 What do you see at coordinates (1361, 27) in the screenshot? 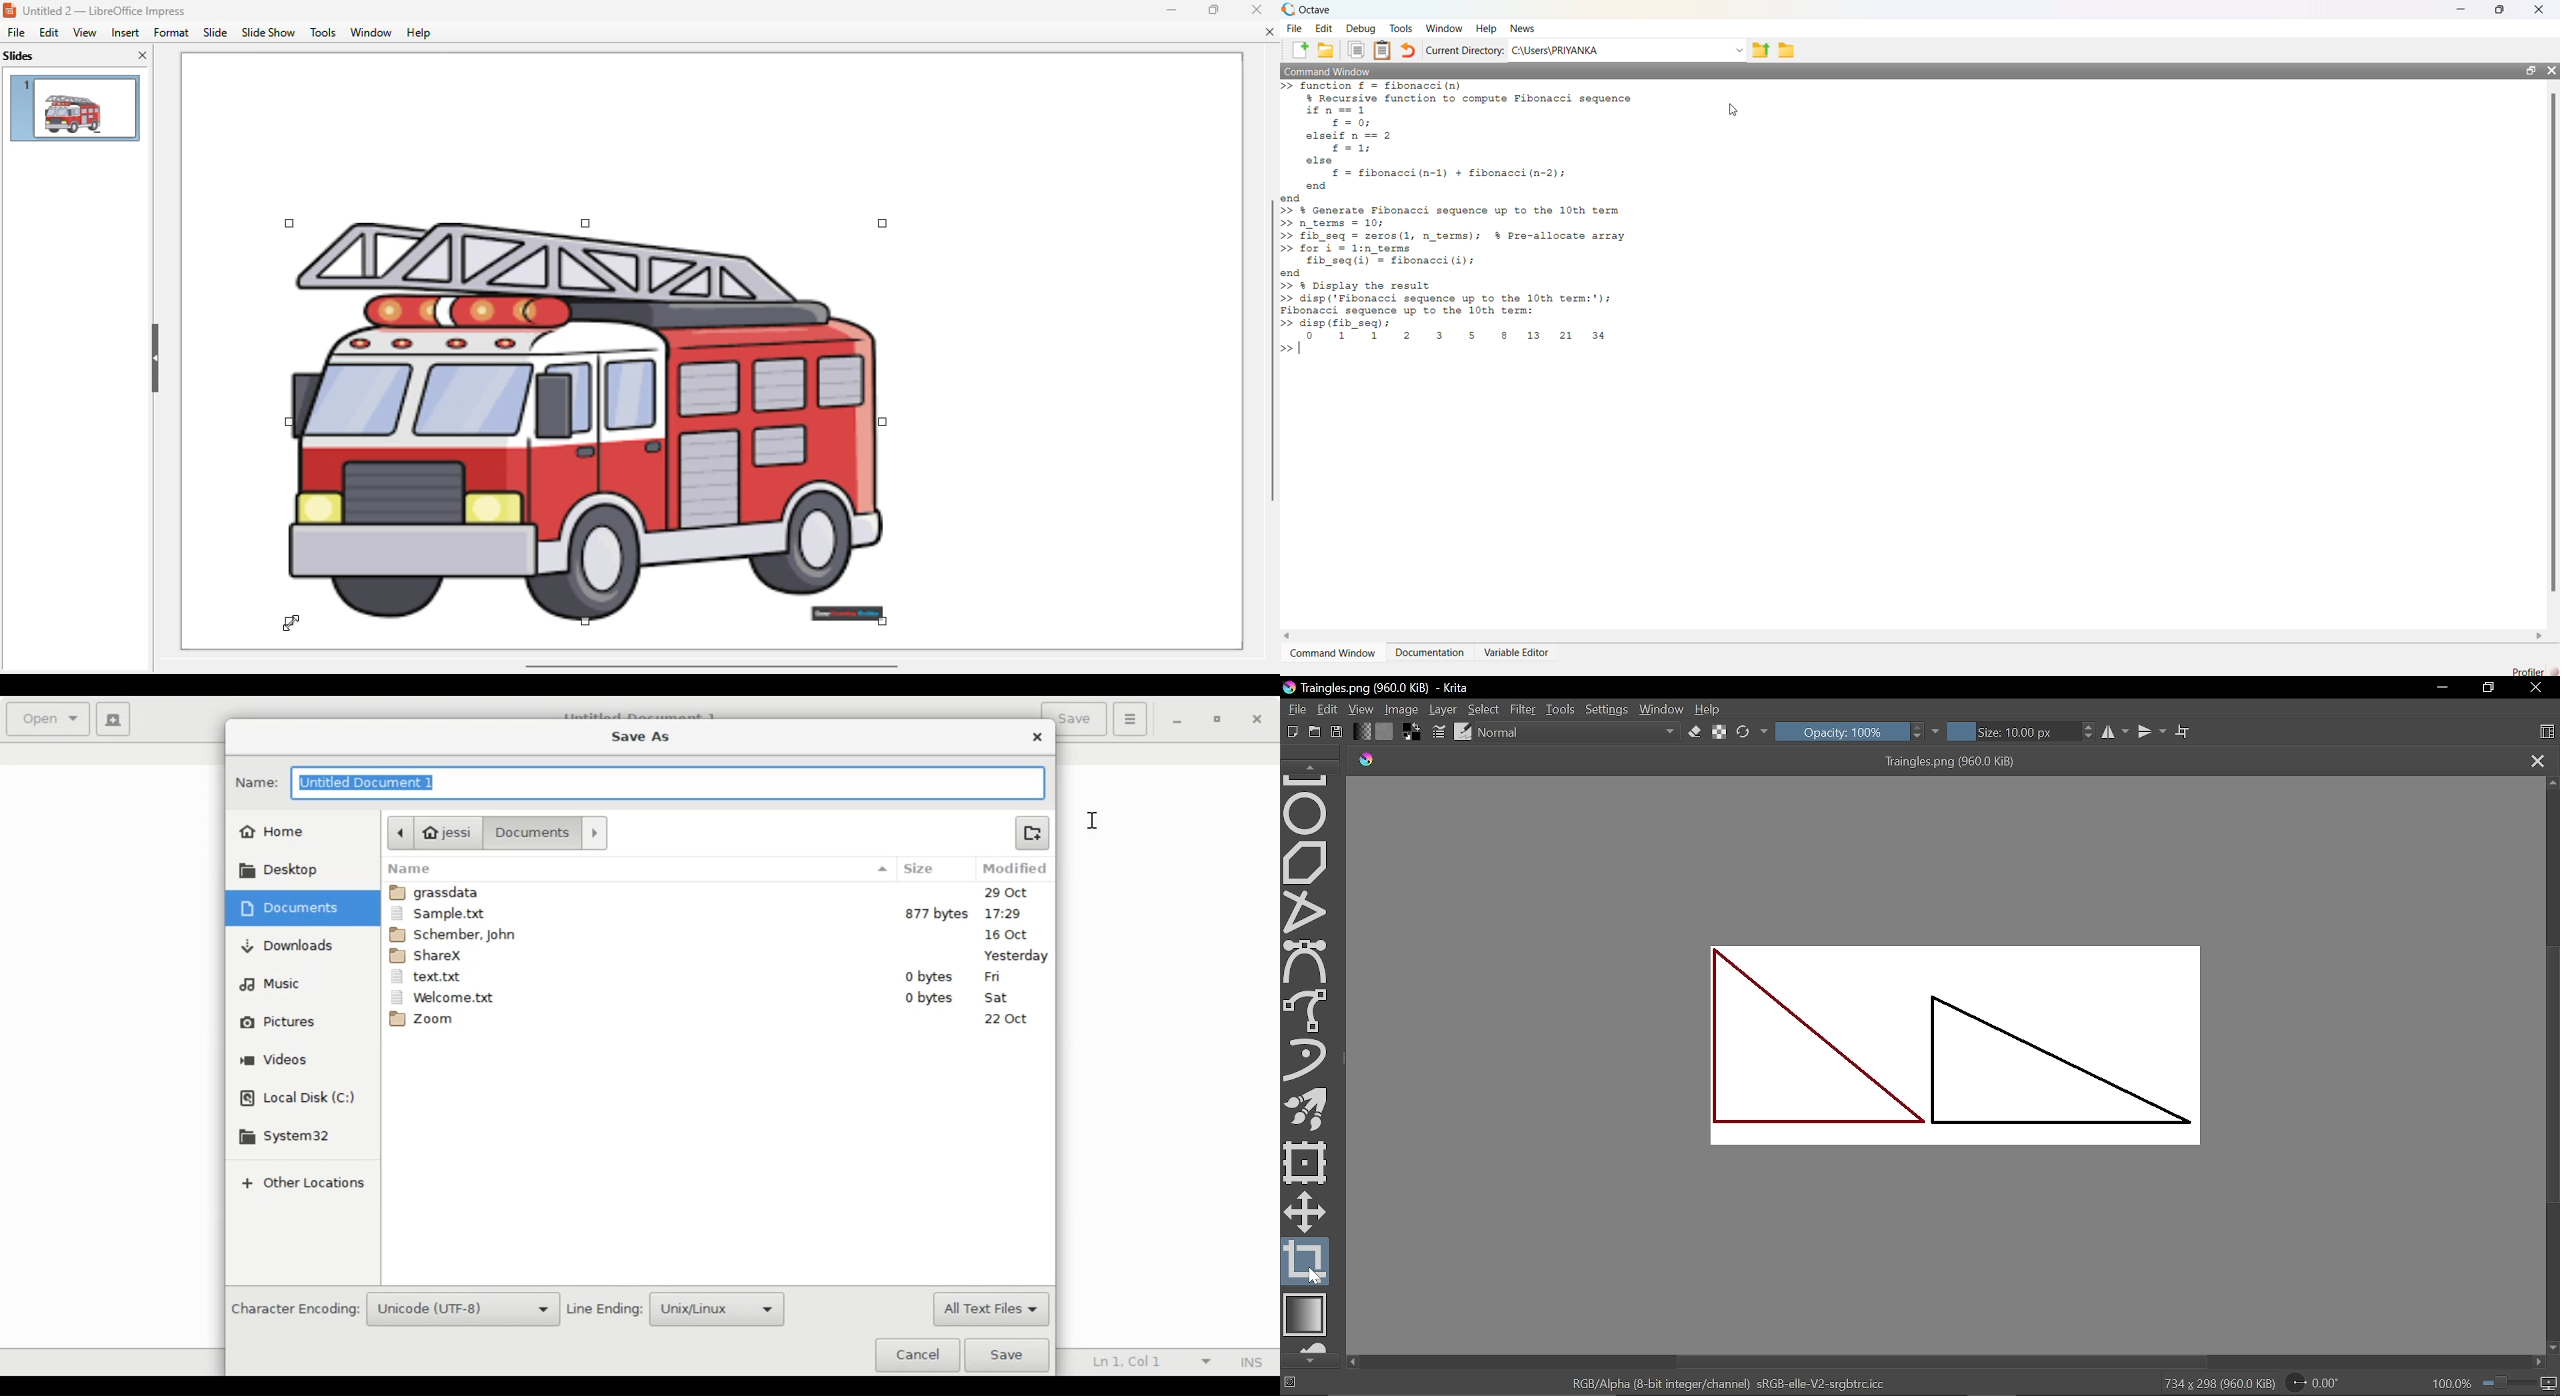
I see `Debug` at bounding box center [1361, 27].